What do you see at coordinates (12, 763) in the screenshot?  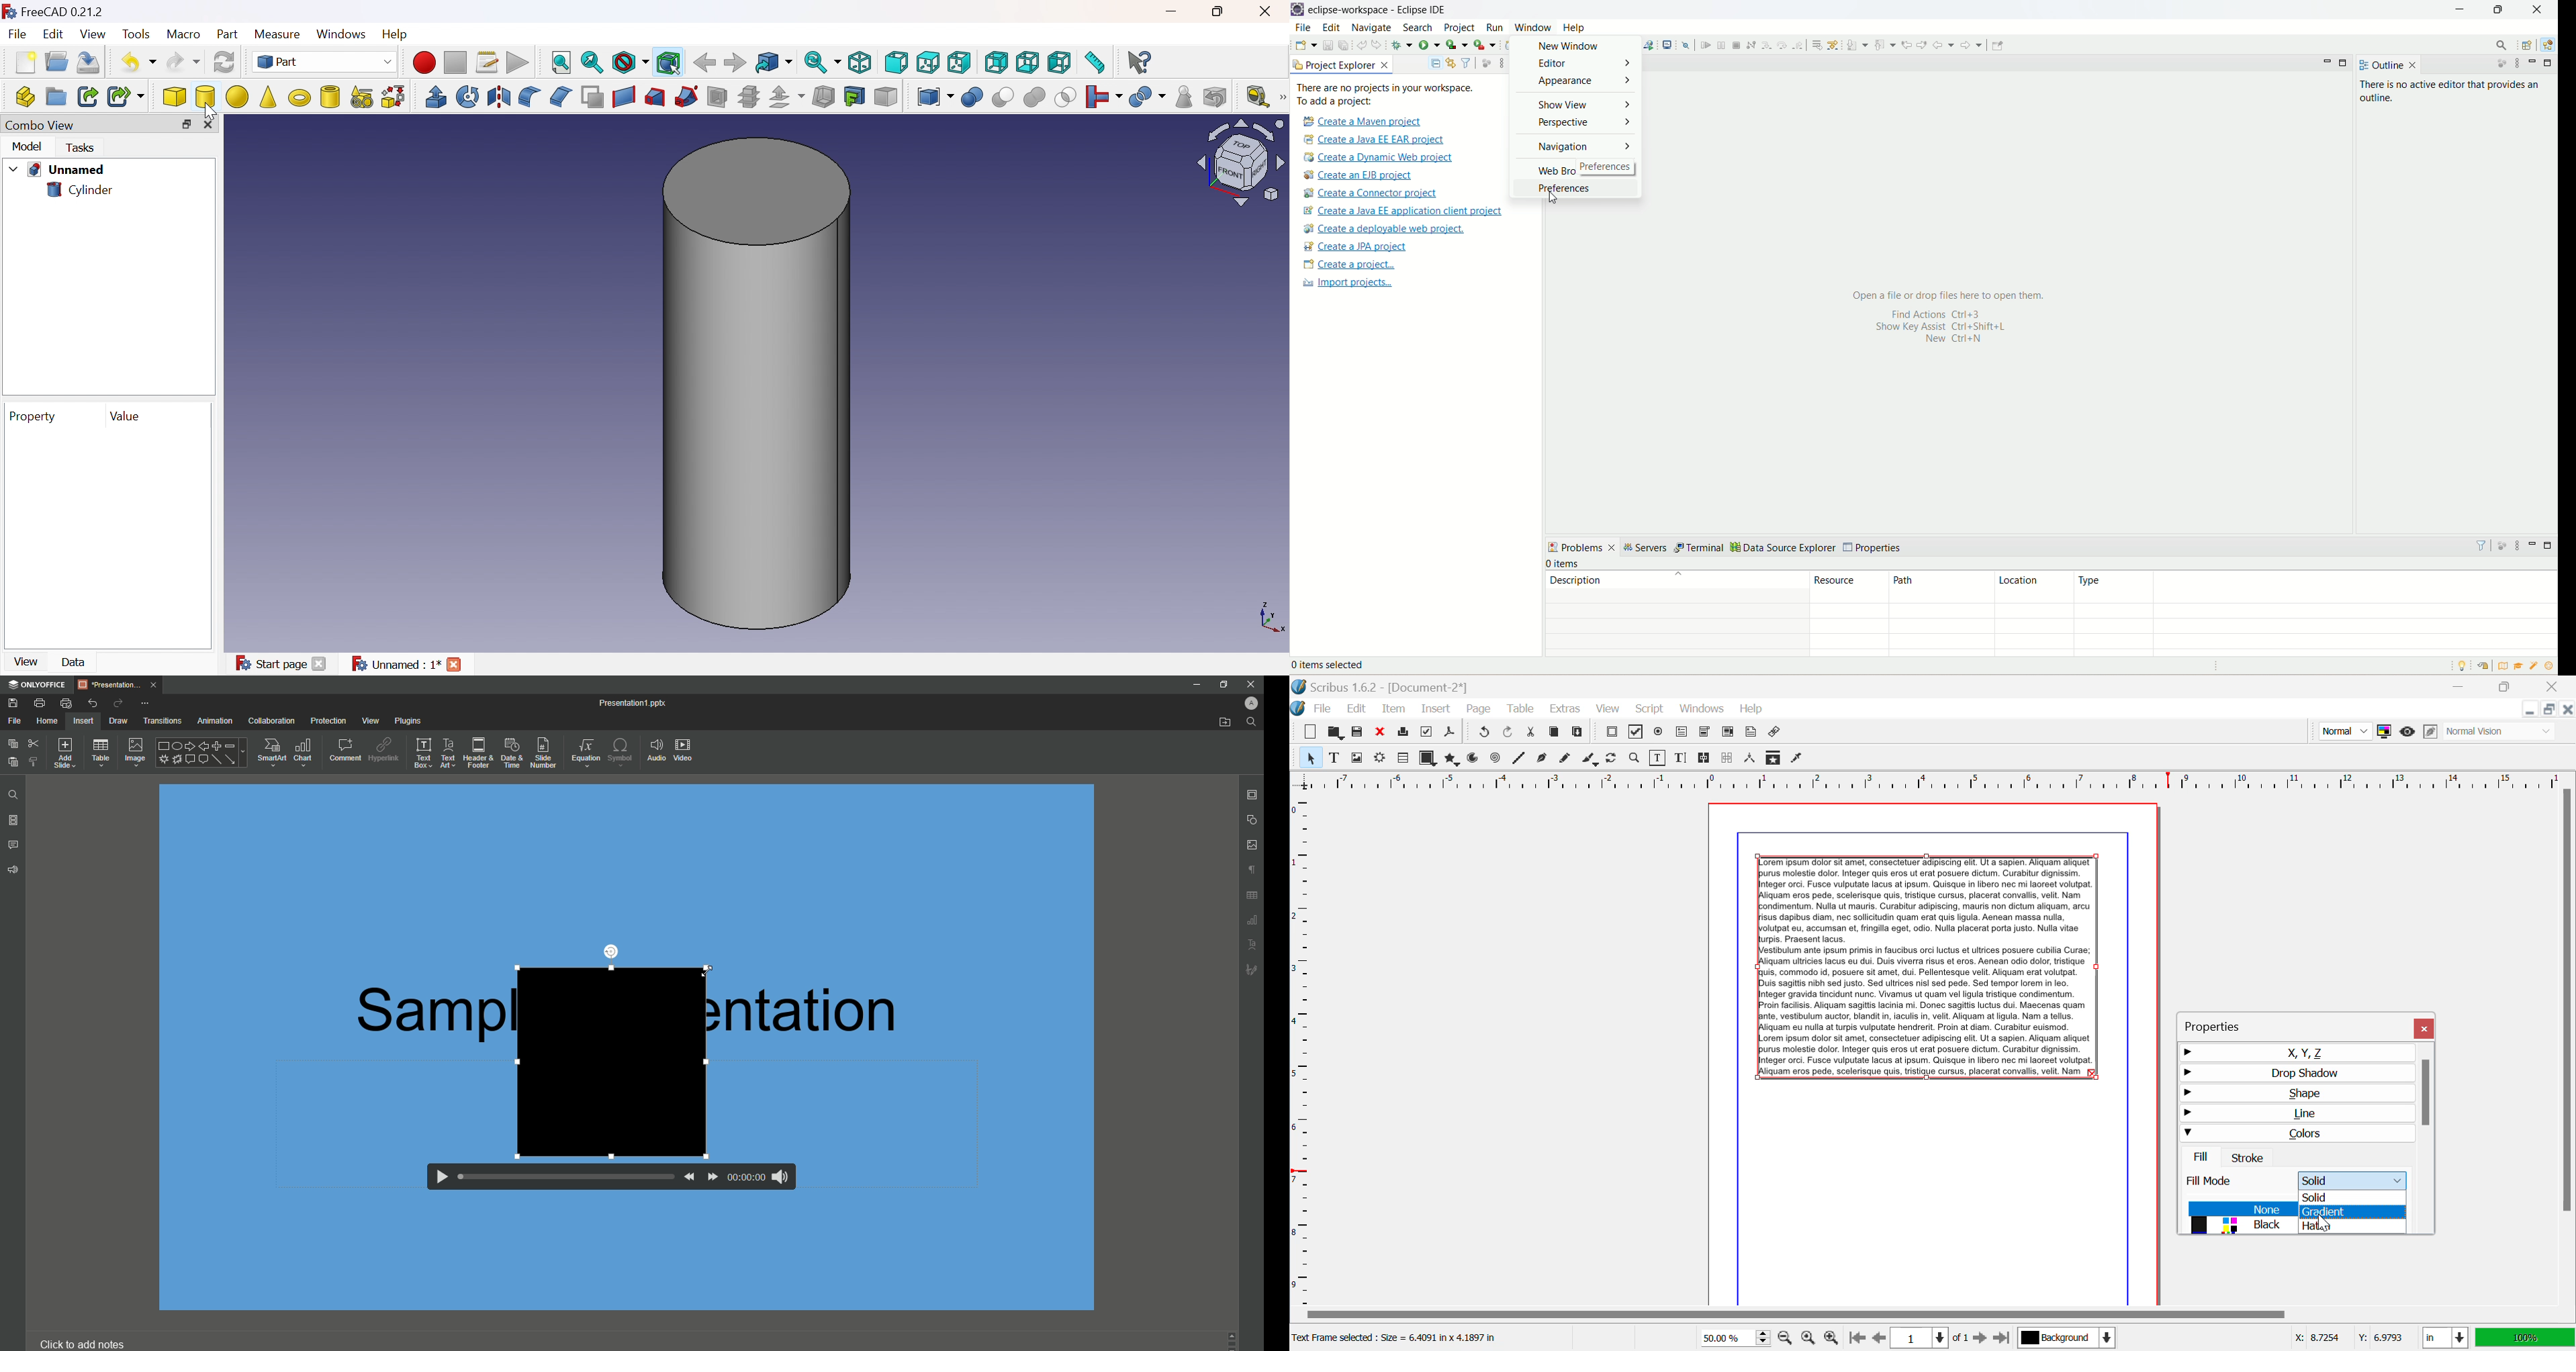 I see `Paste` at bounding box center [12, 763].